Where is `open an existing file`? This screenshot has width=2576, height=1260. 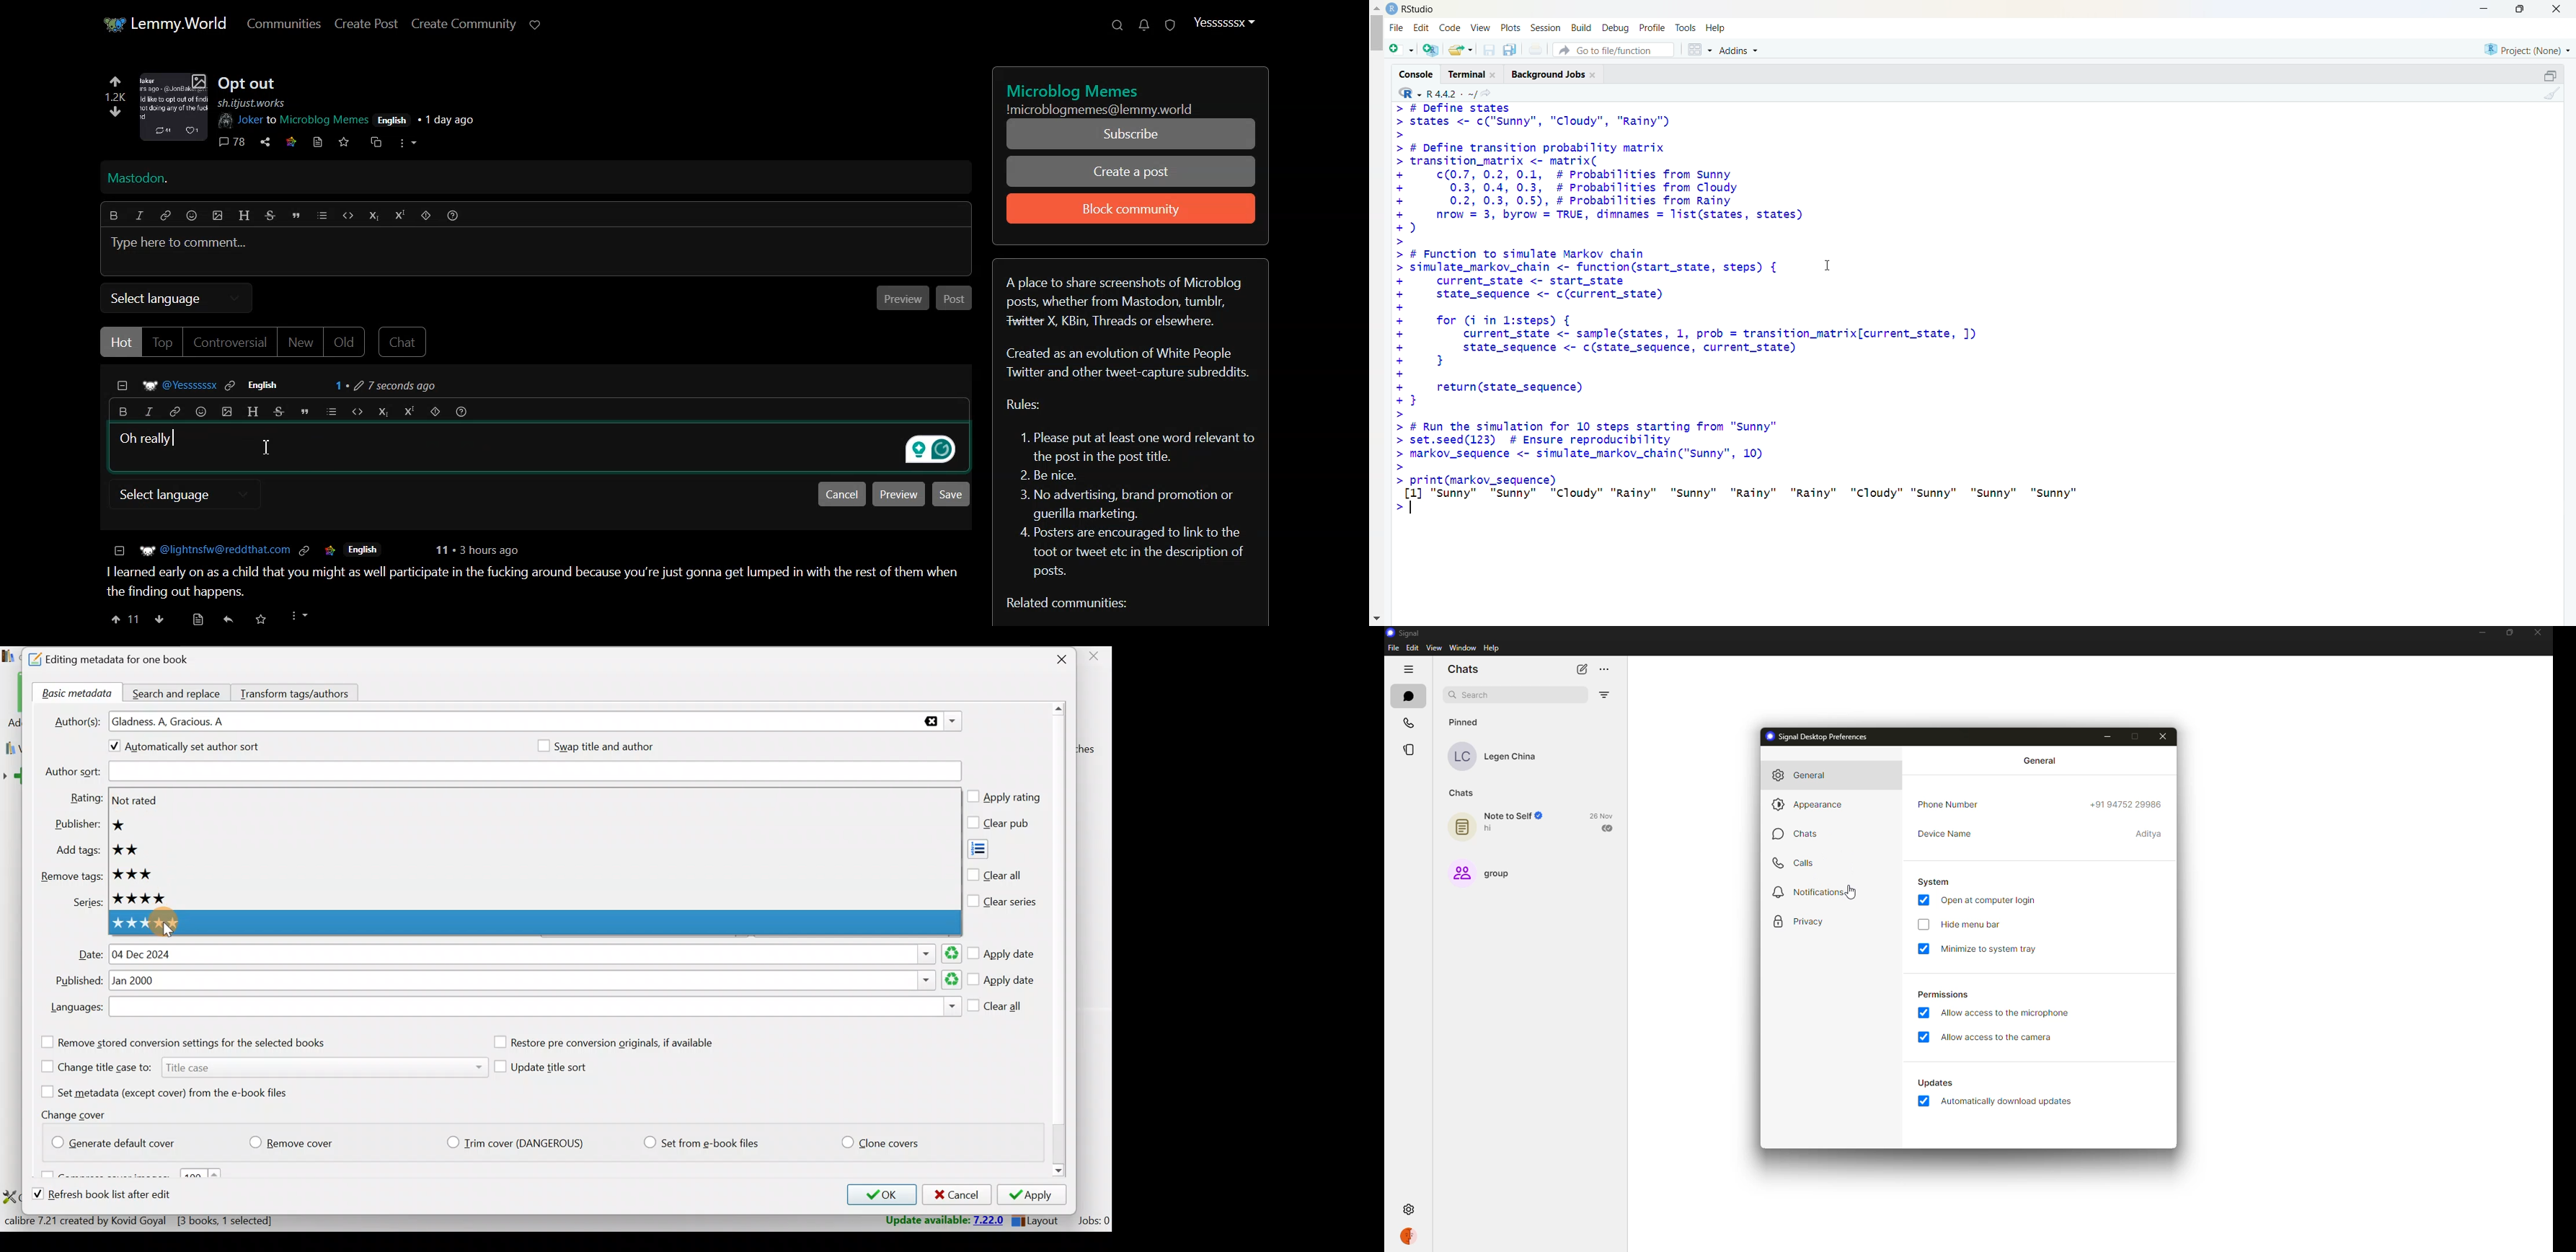 open an existing file is located at coordinates (1461, 49).